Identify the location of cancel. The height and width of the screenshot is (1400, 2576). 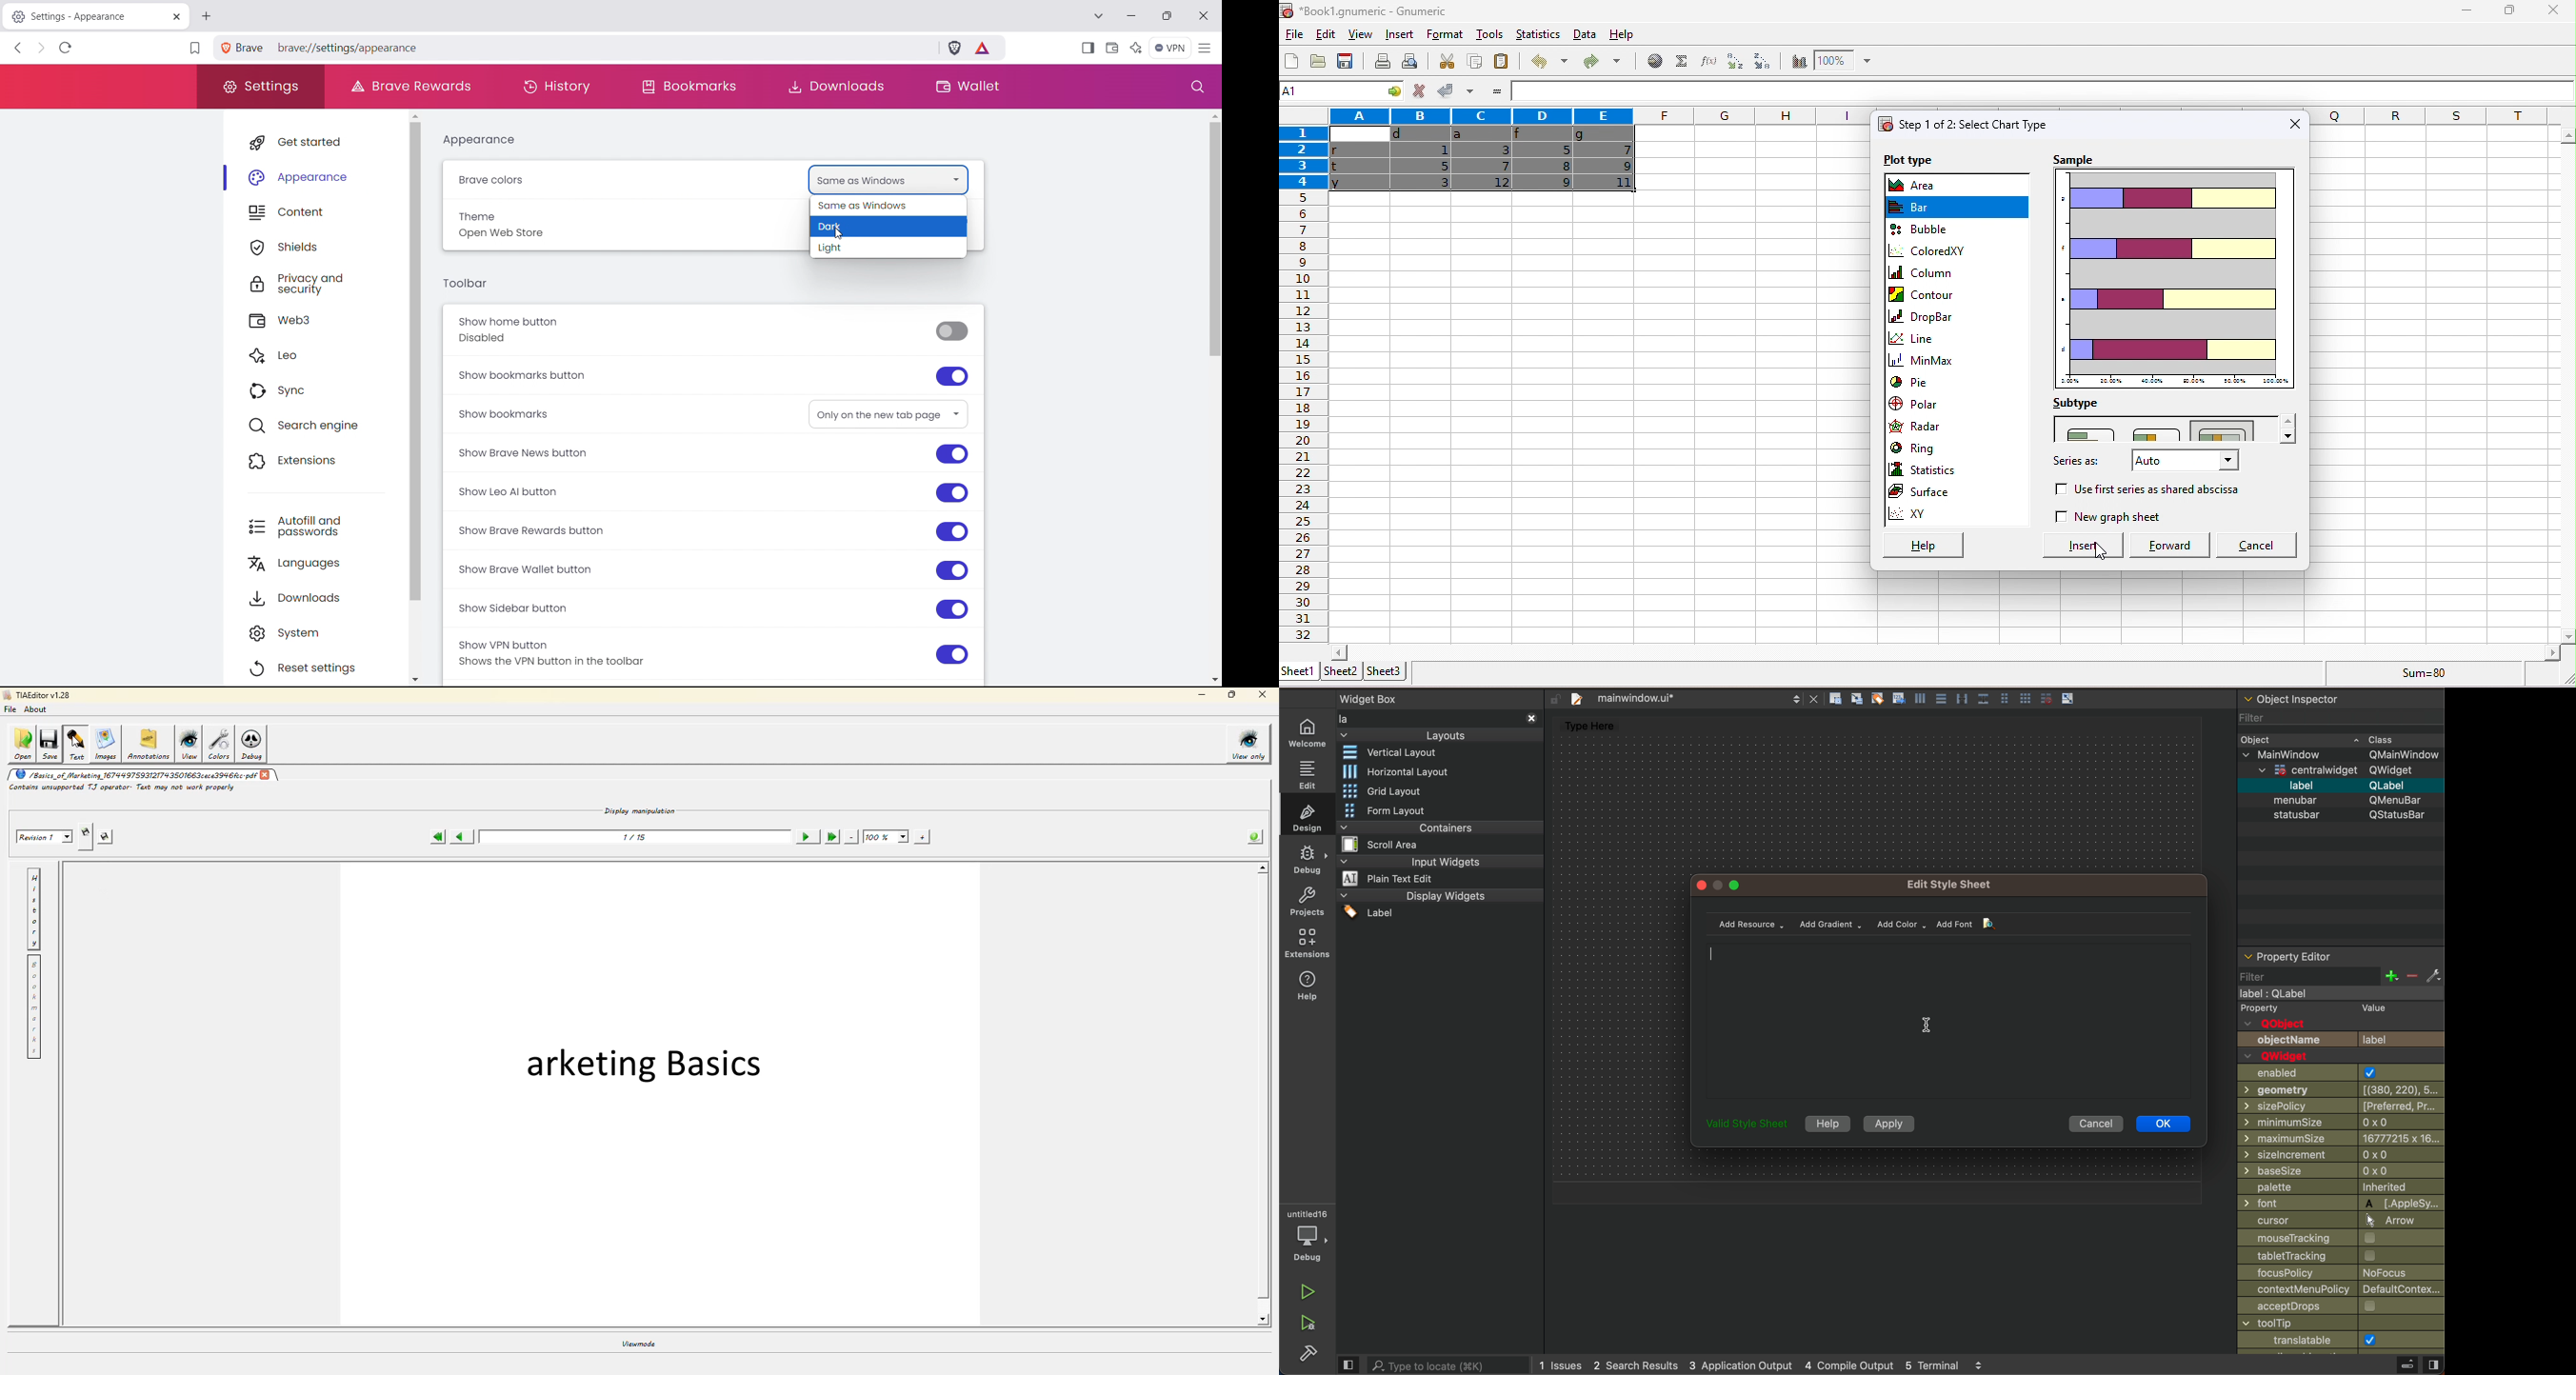
(2257, 547).